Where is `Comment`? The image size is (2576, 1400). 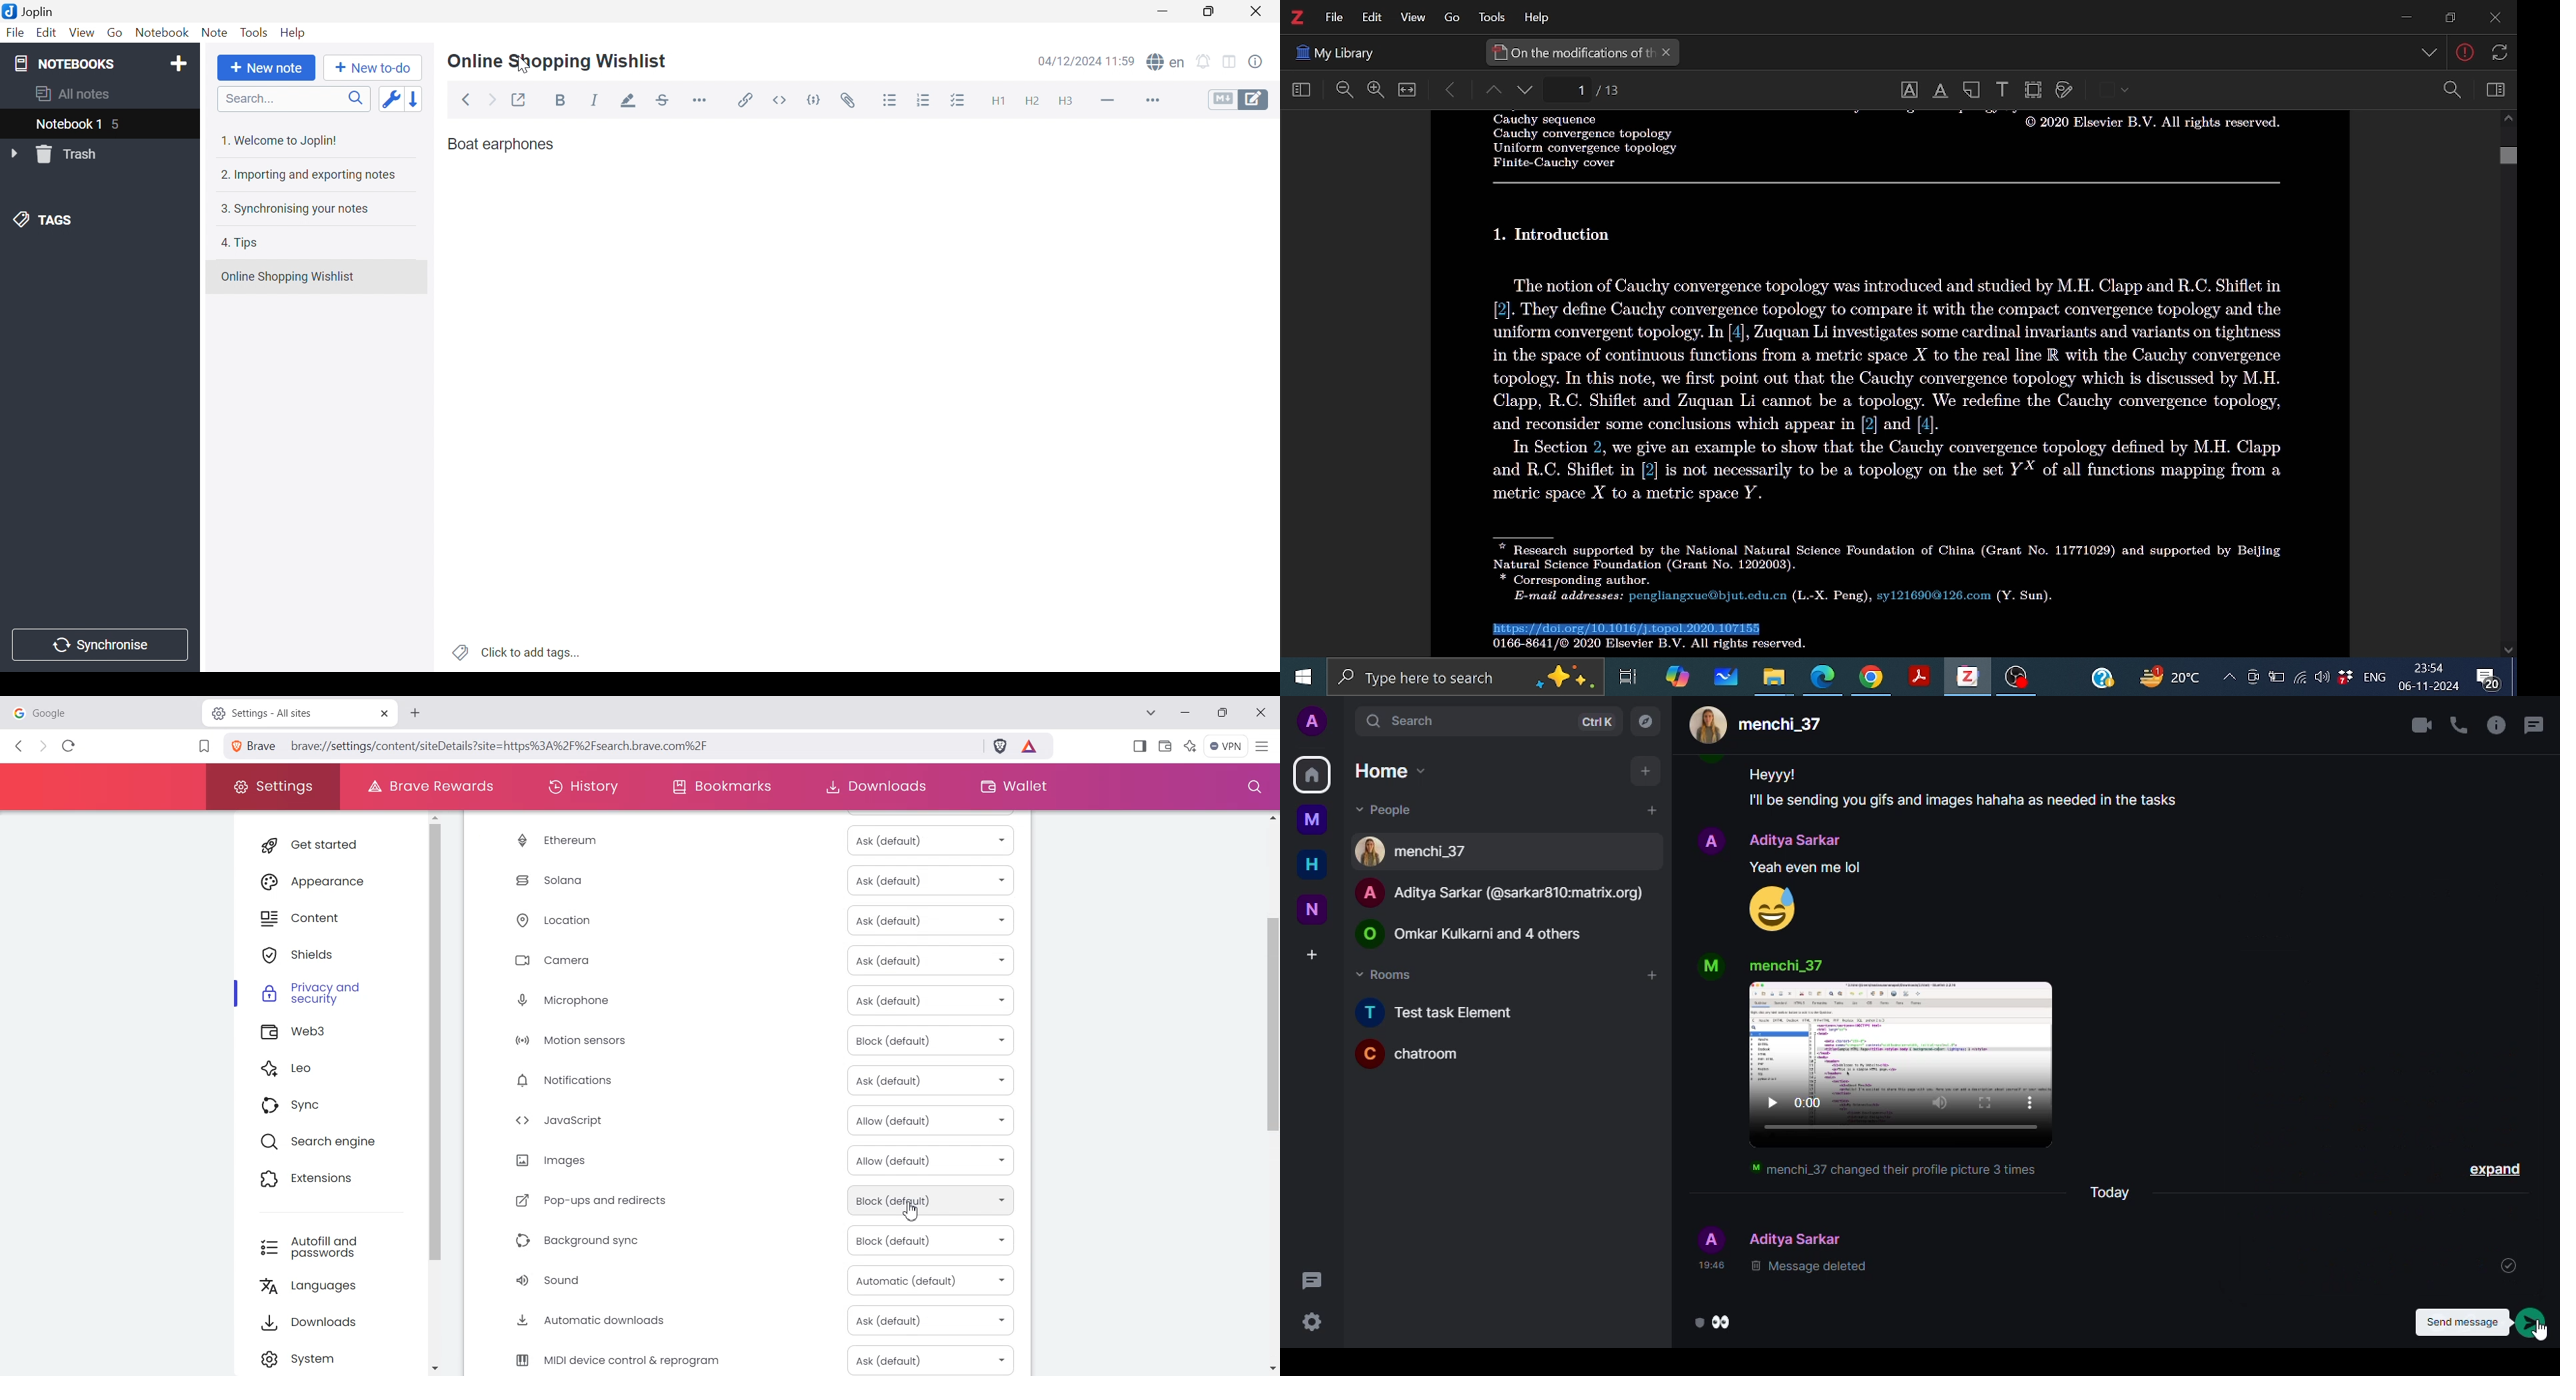
Comment is located at coordinates (2495, 676).